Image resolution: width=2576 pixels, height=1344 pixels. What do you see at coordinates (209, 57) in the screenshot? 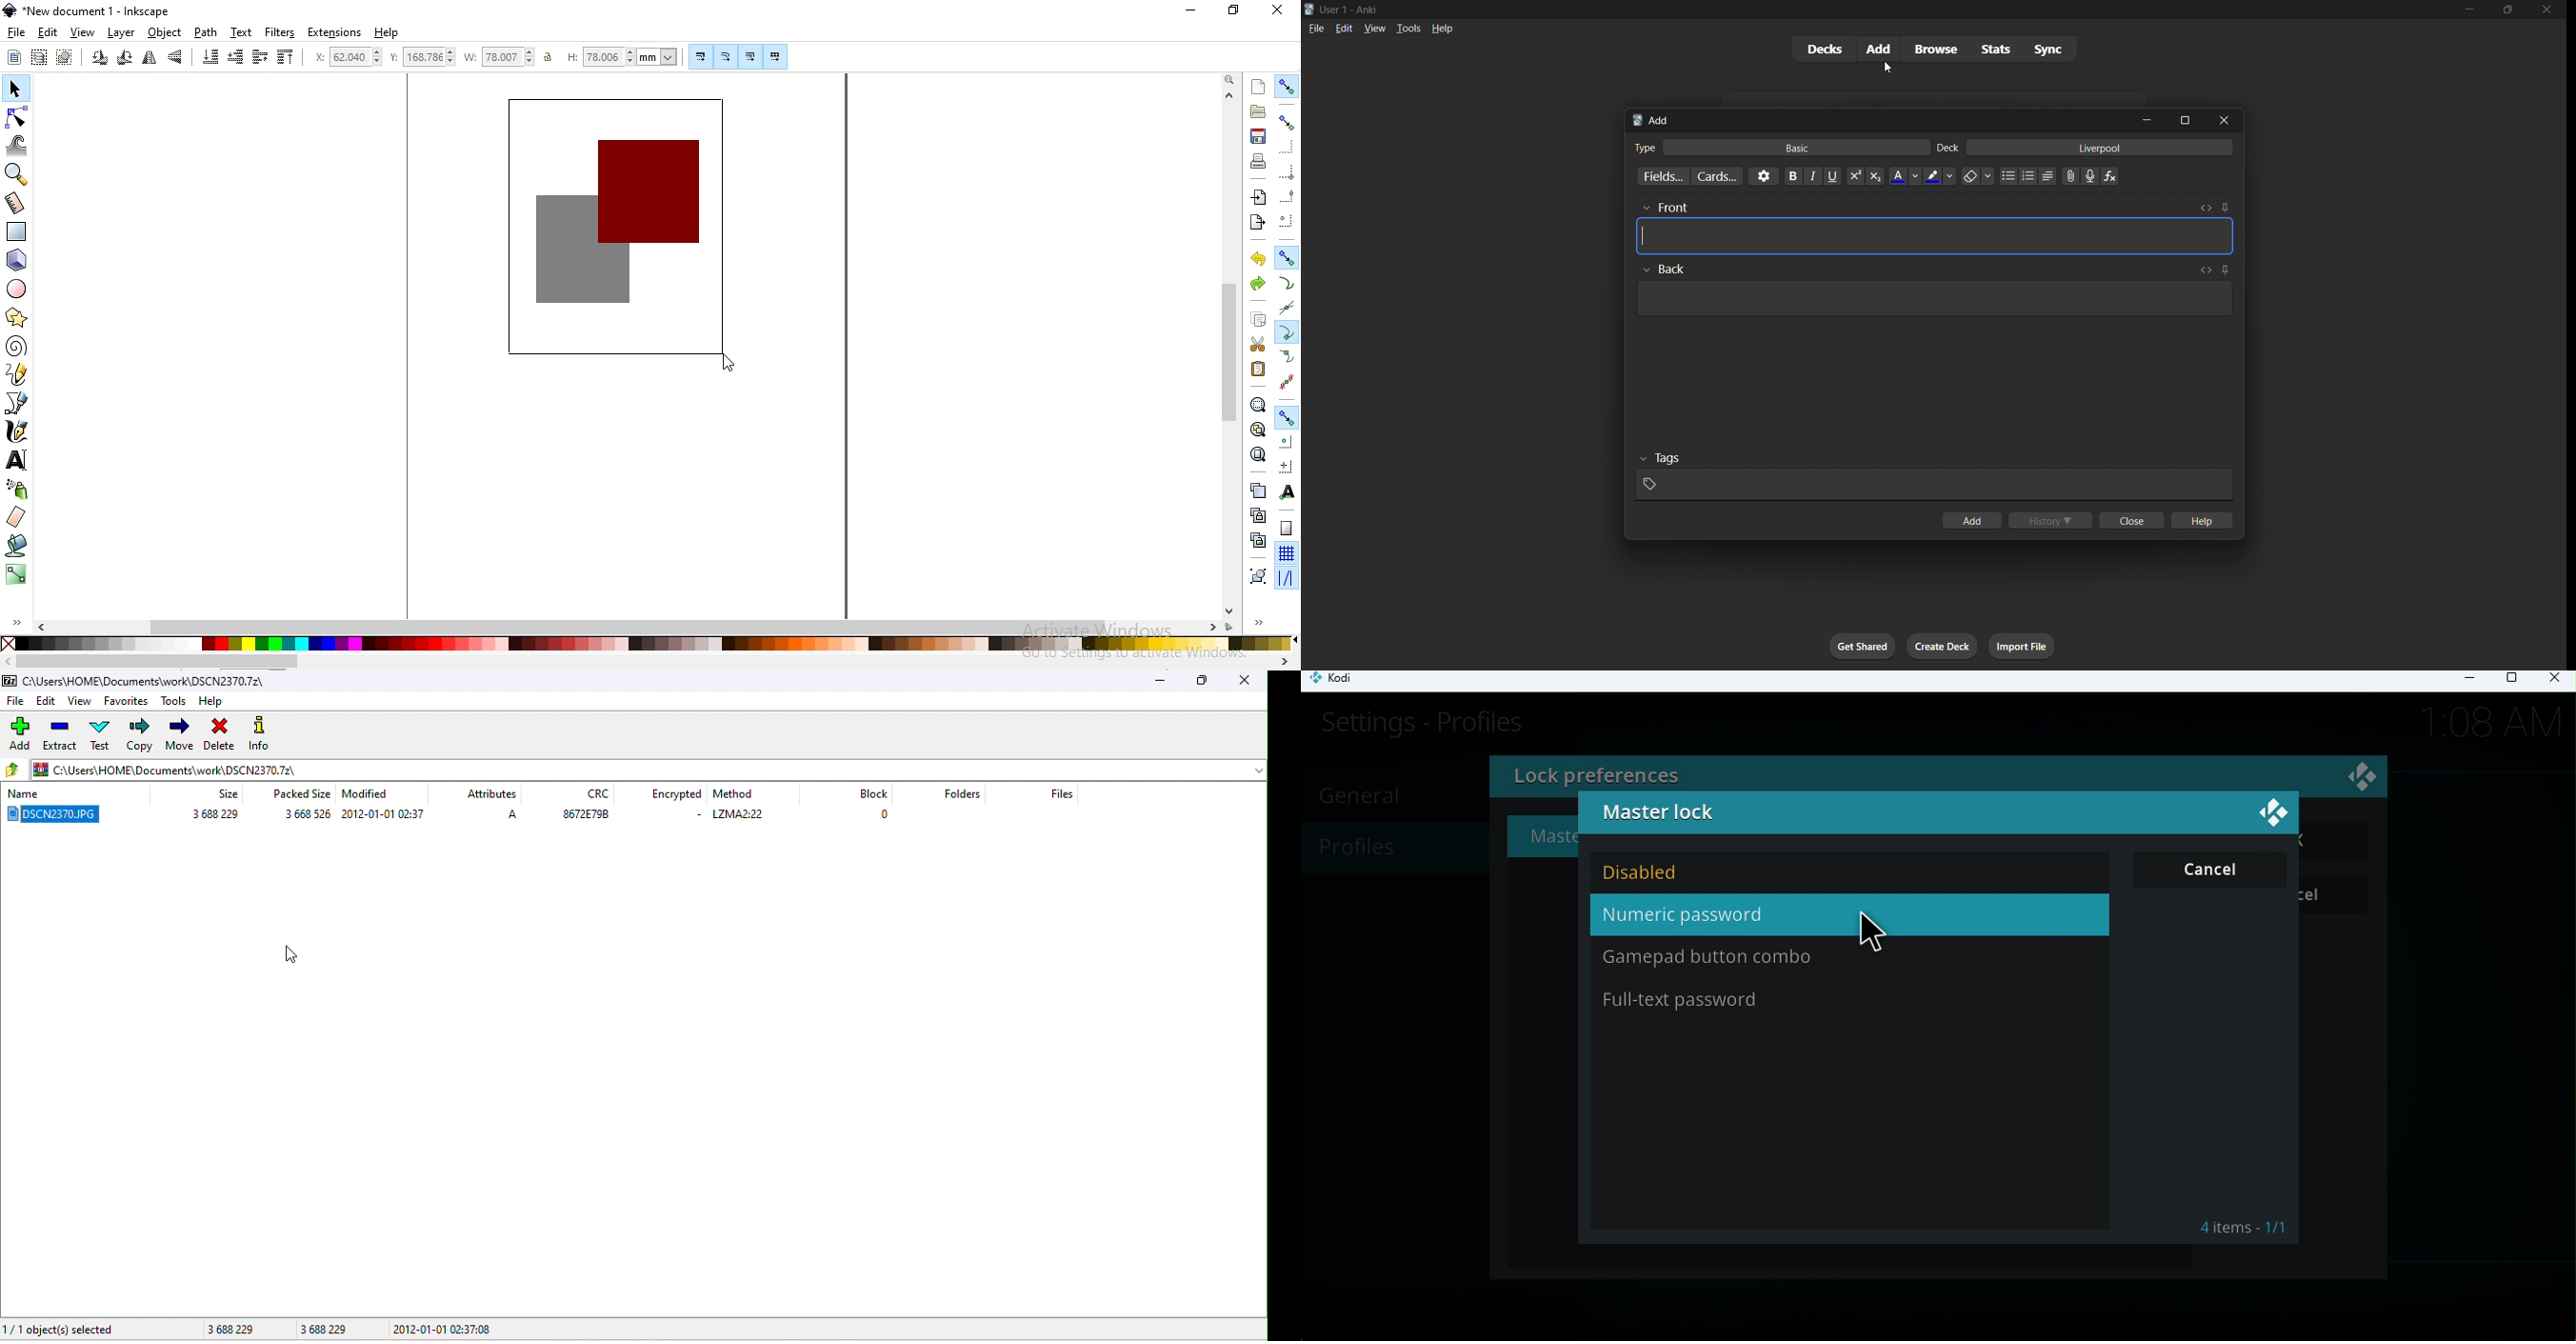
I see `lower selection to bottom` at bounding box center [209, 57].